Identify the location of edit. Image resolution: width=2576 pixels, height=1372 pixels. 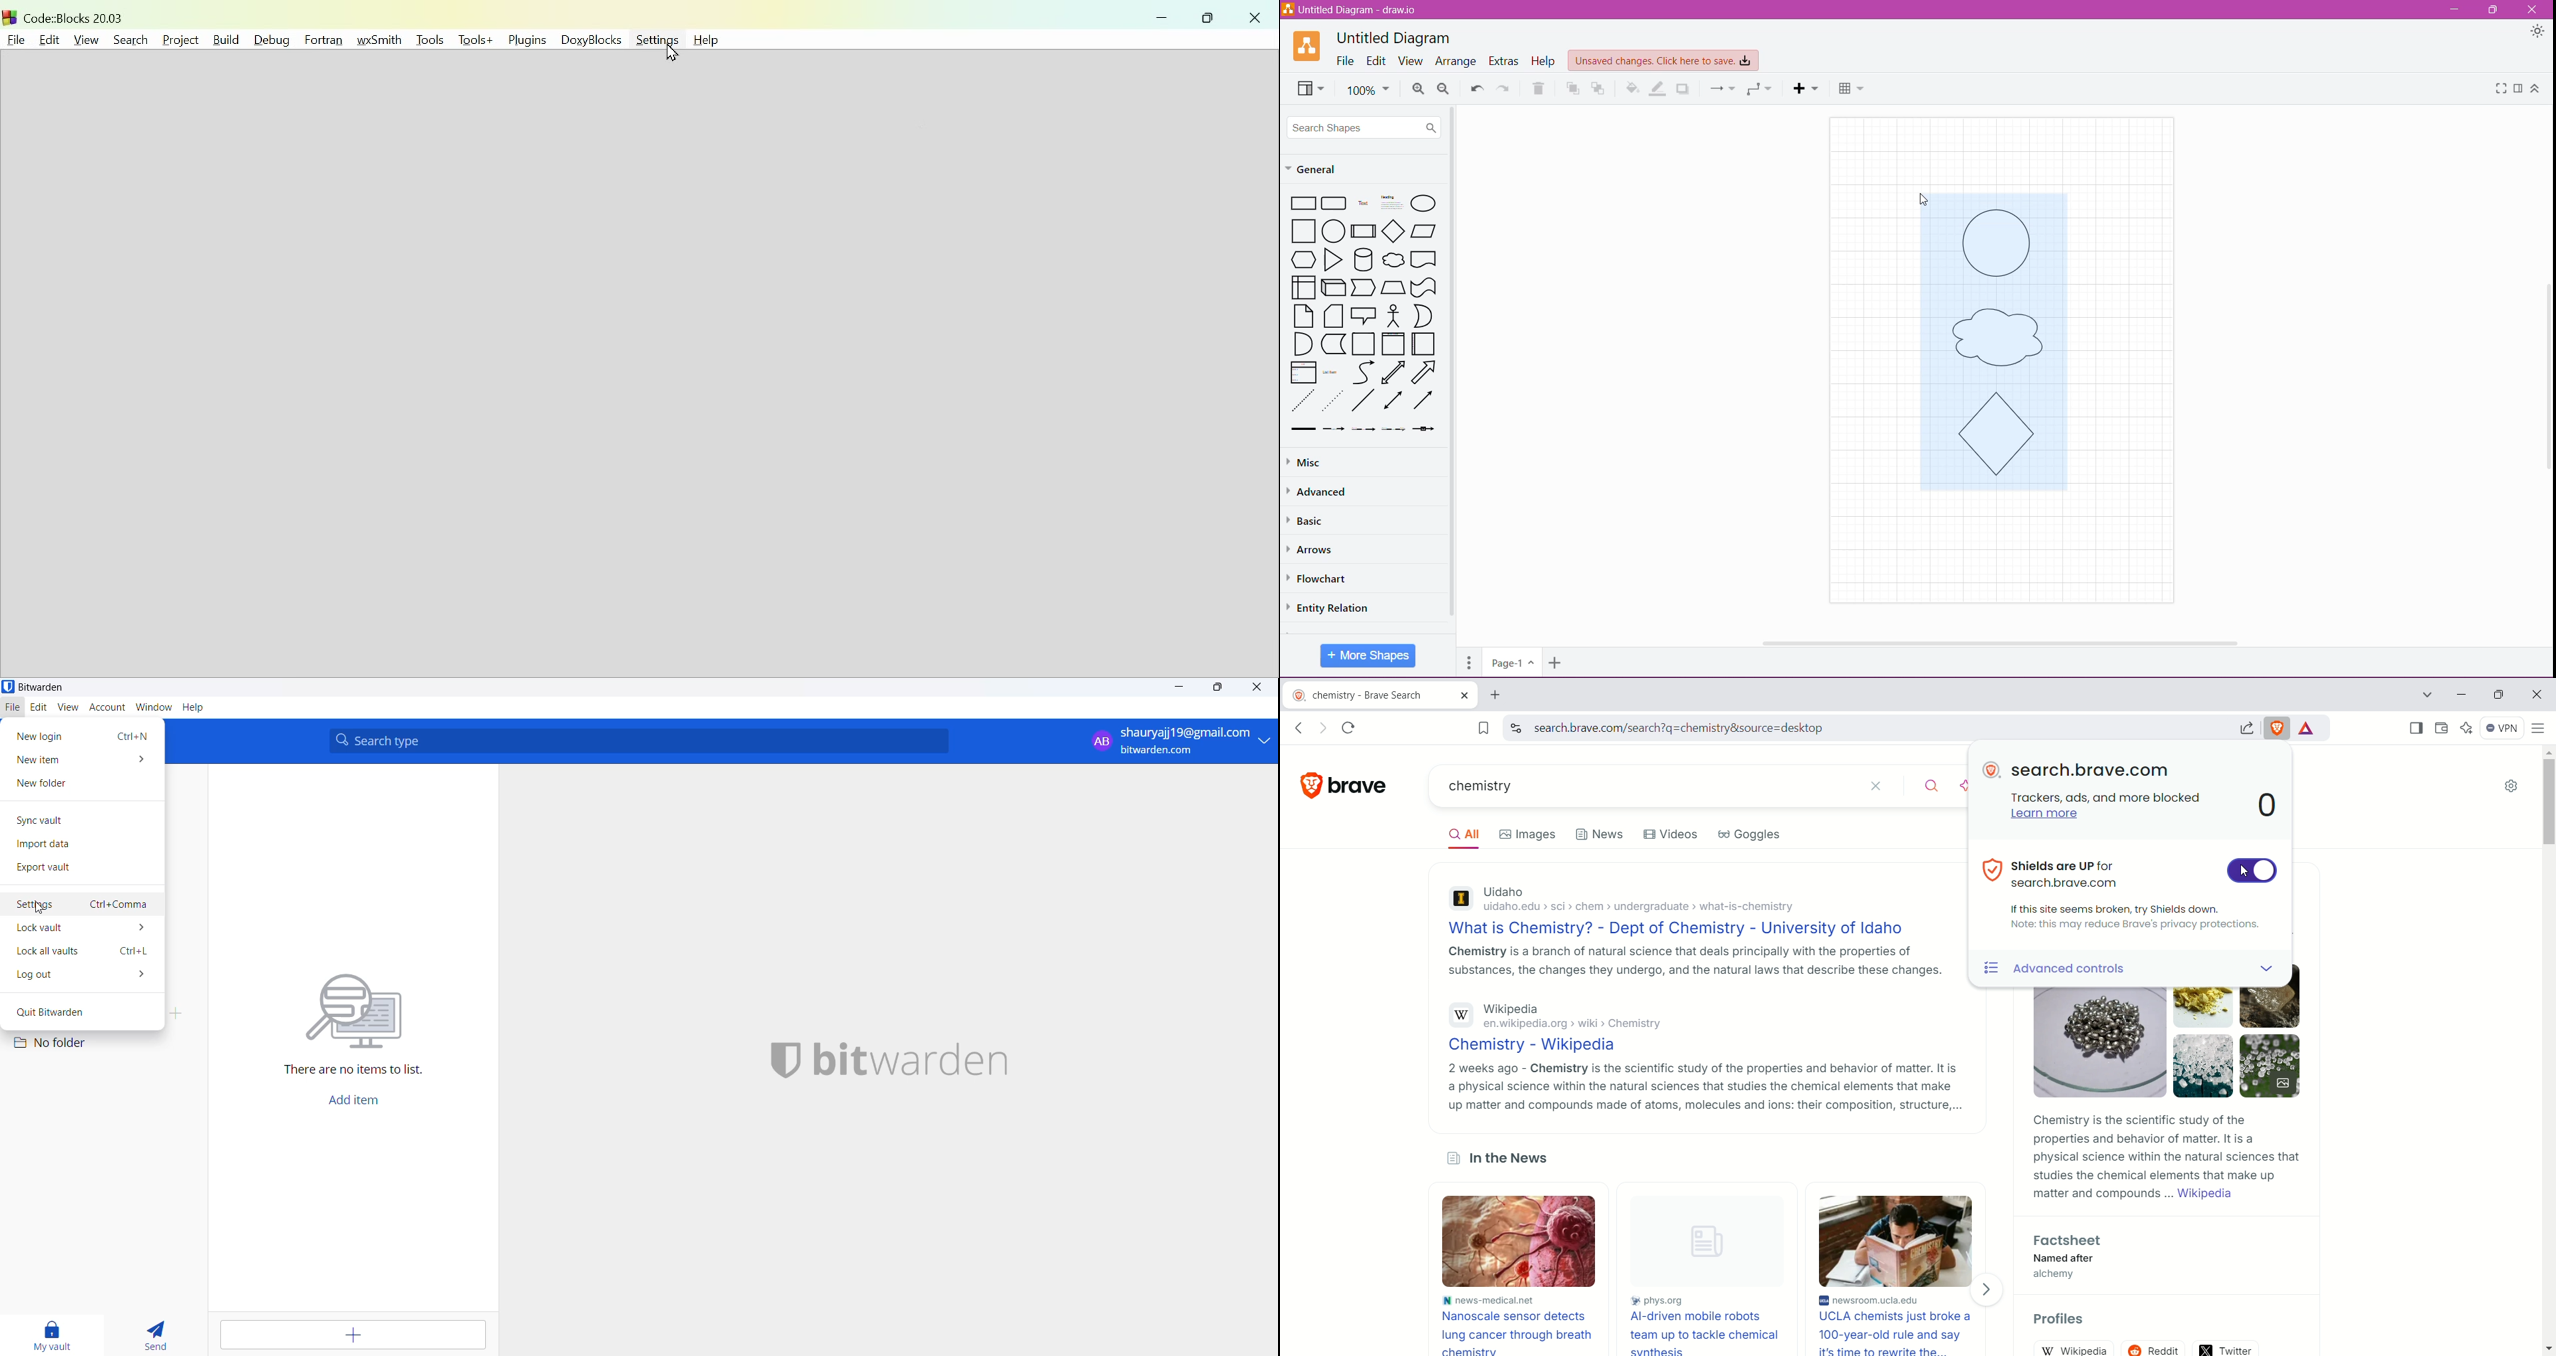
(37, 708).